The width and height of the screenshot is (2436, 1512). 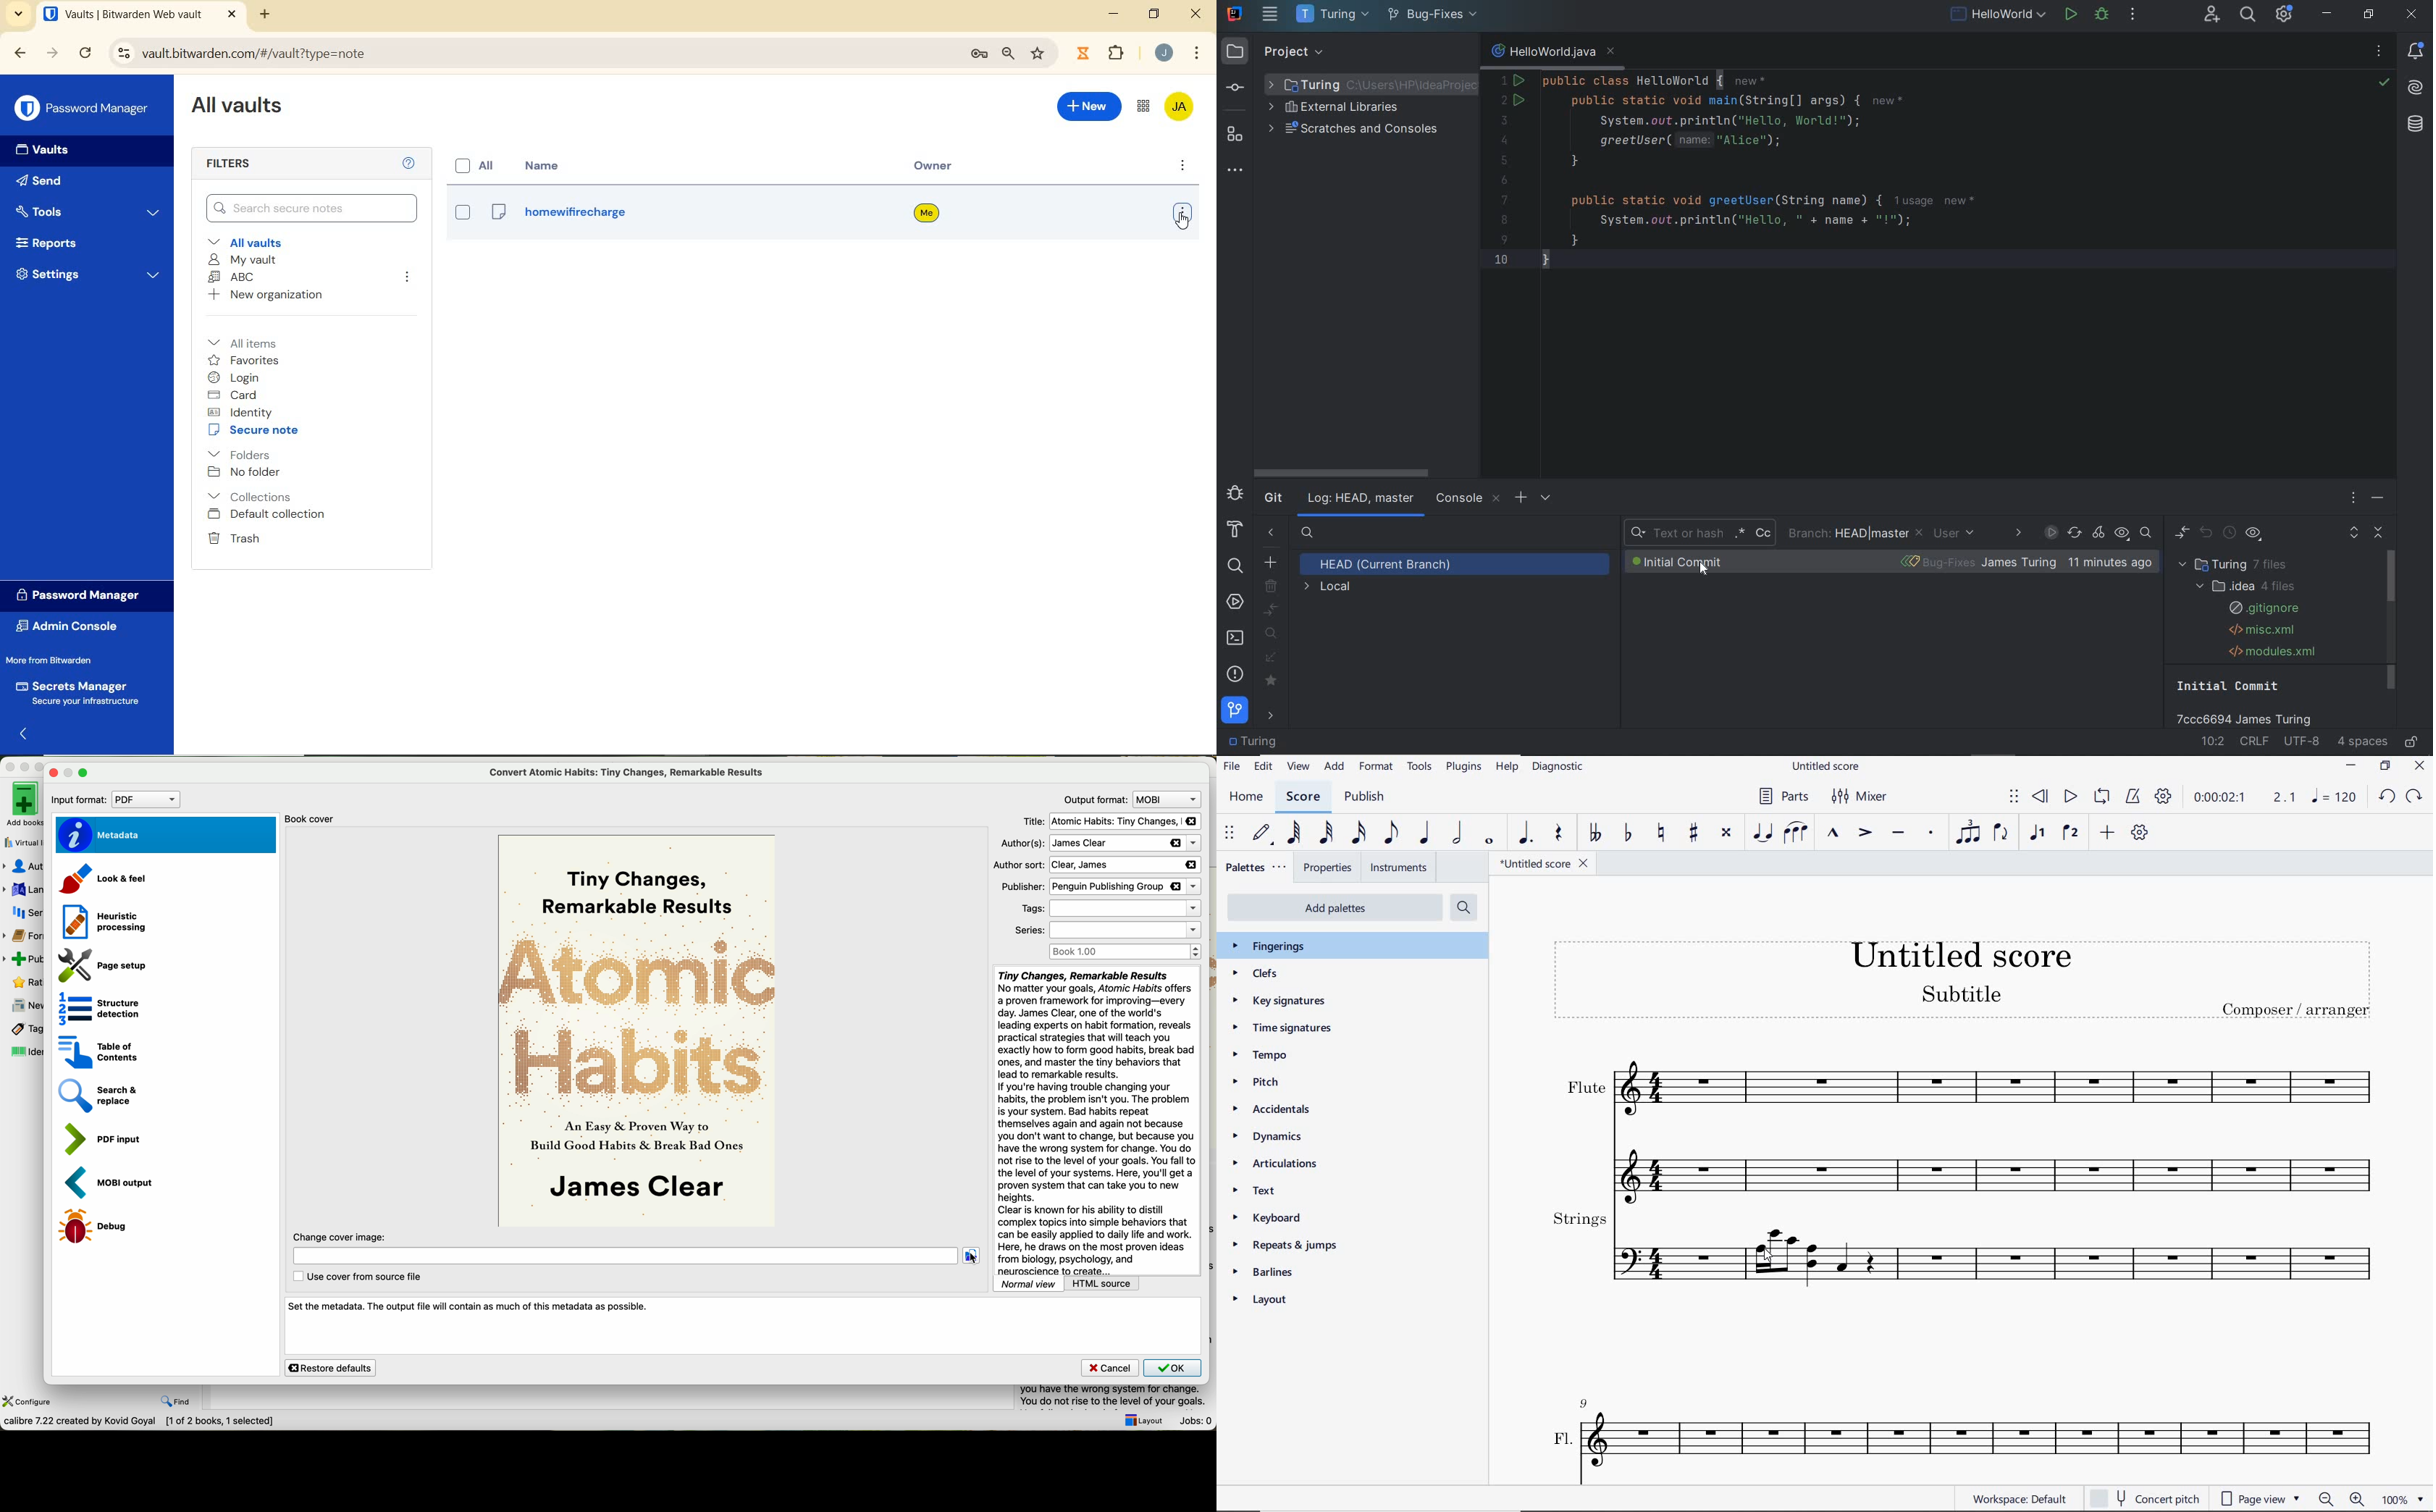 I want to click on format, so click(x=1379, y=768).